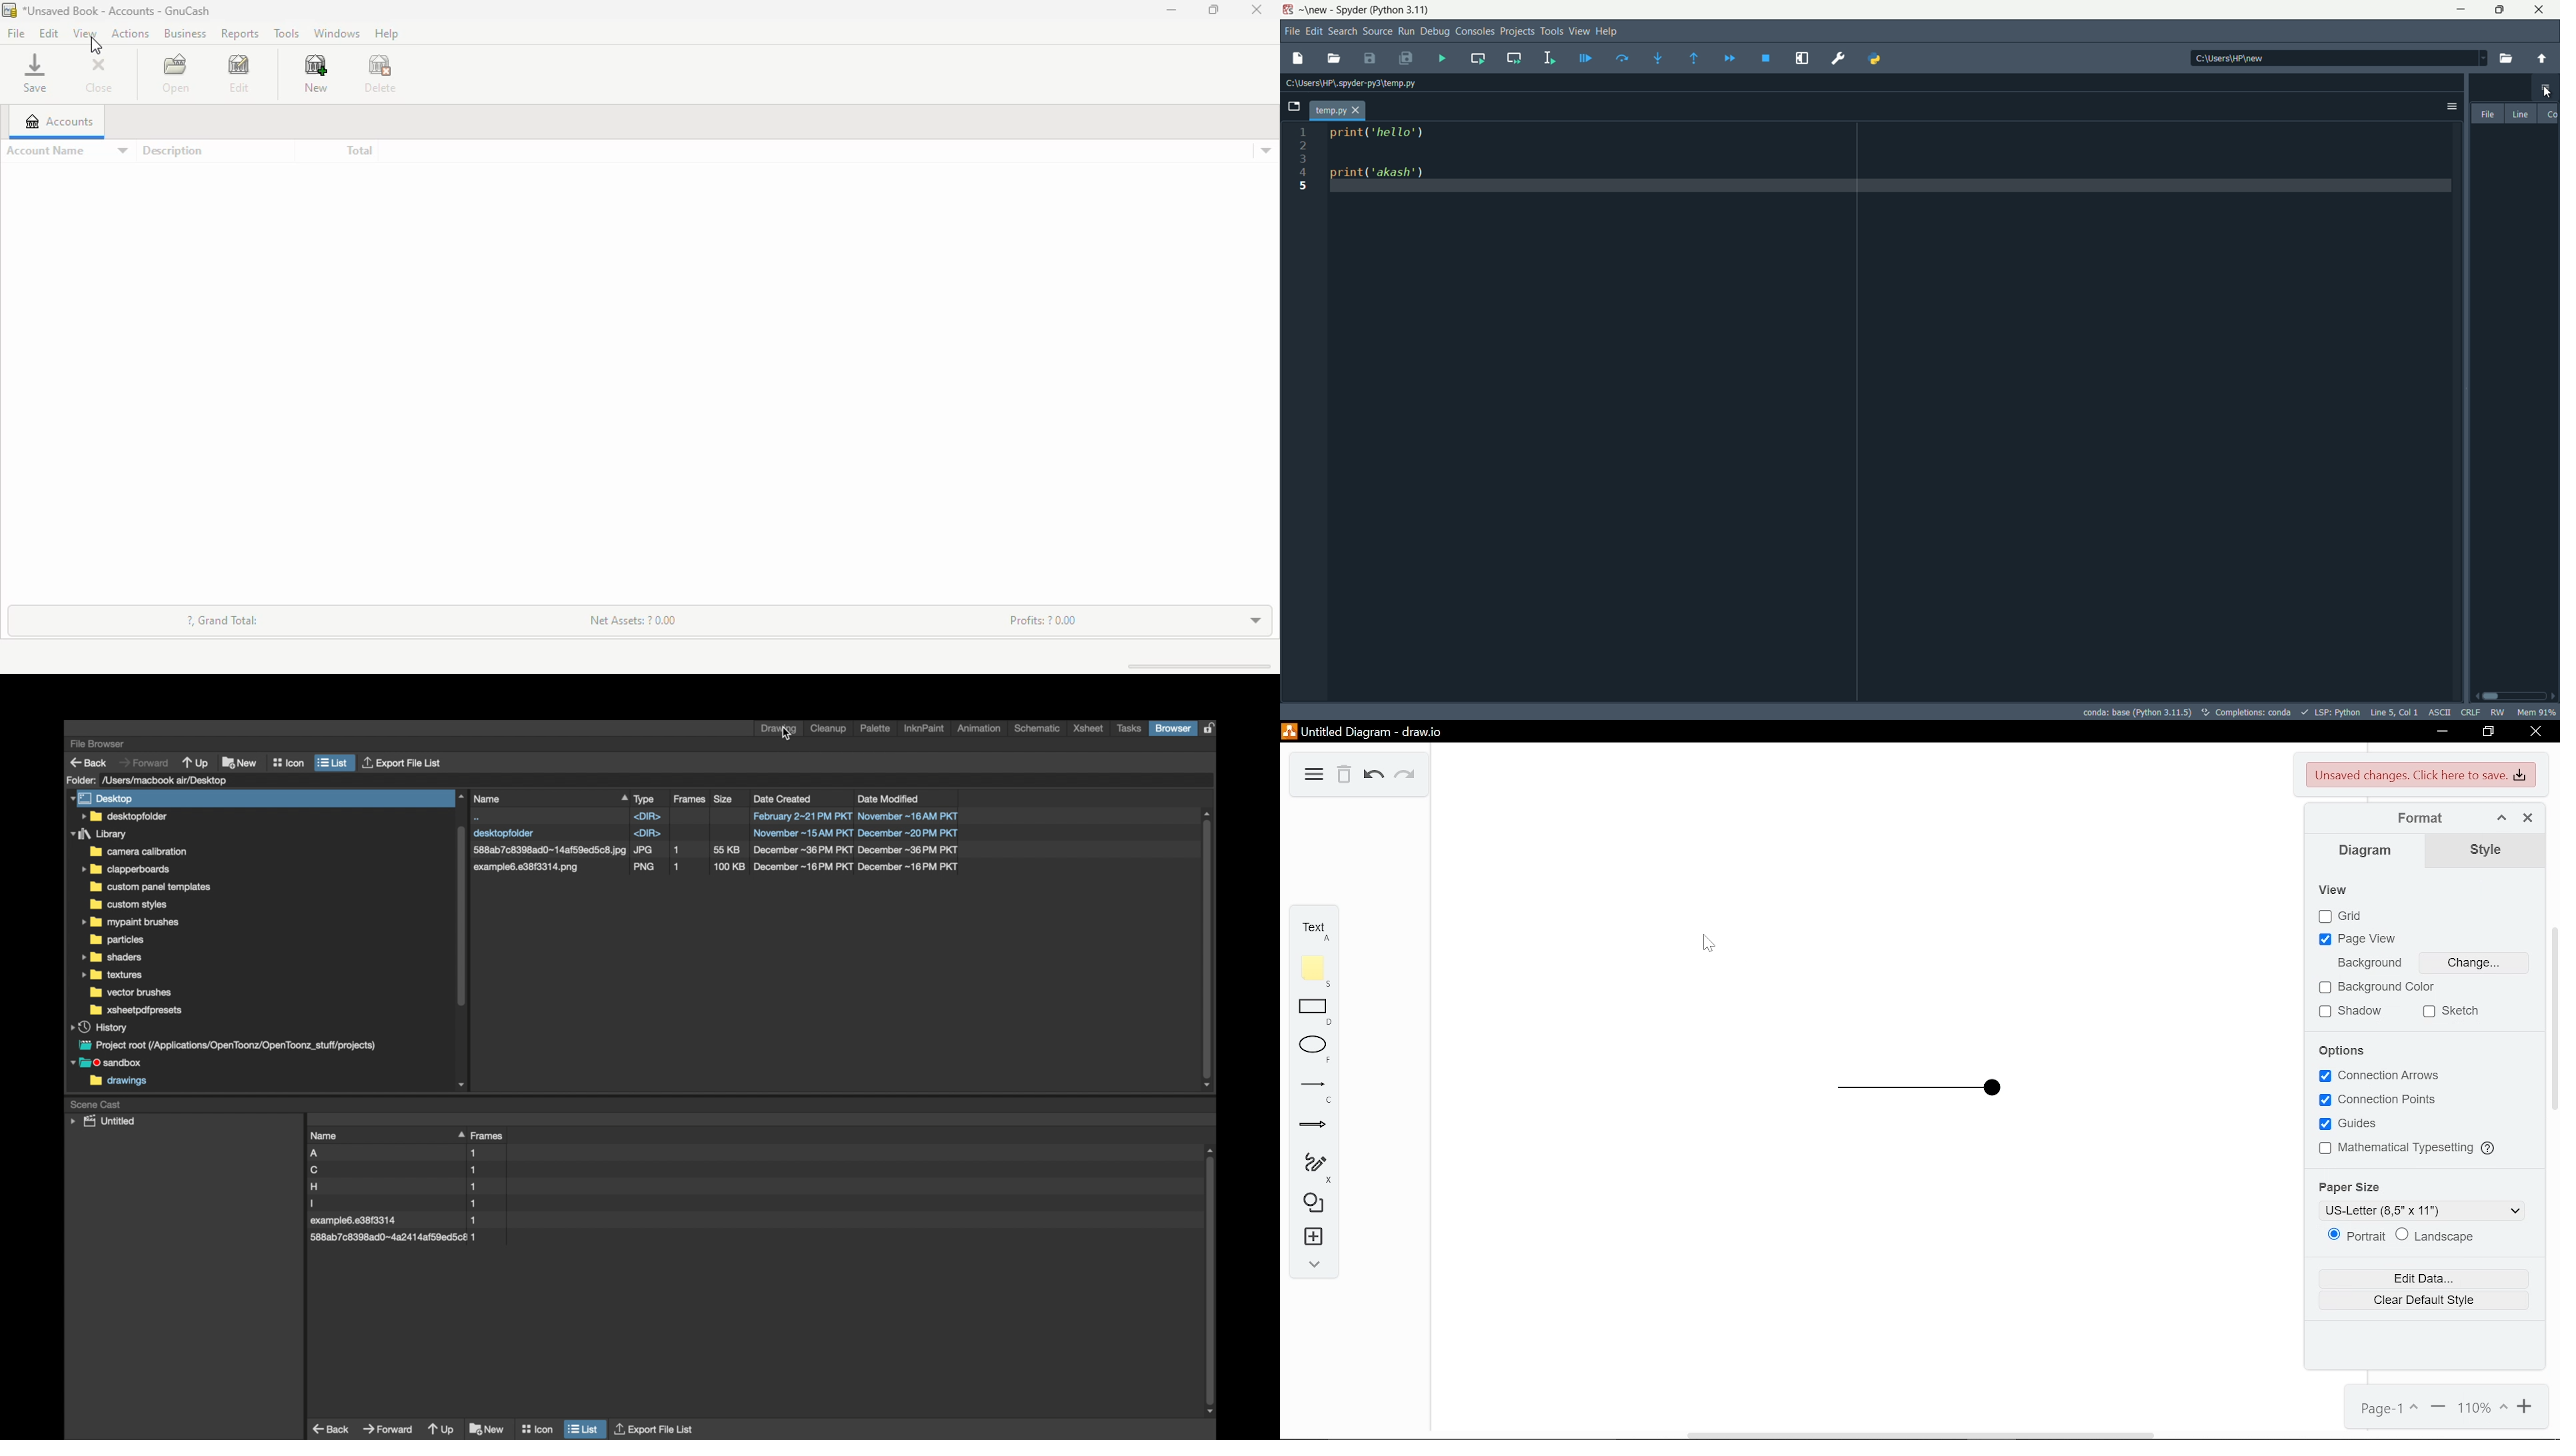  Describe the element at coordinates (1373, 775) in the screenshot. I see `Undo` at that location.